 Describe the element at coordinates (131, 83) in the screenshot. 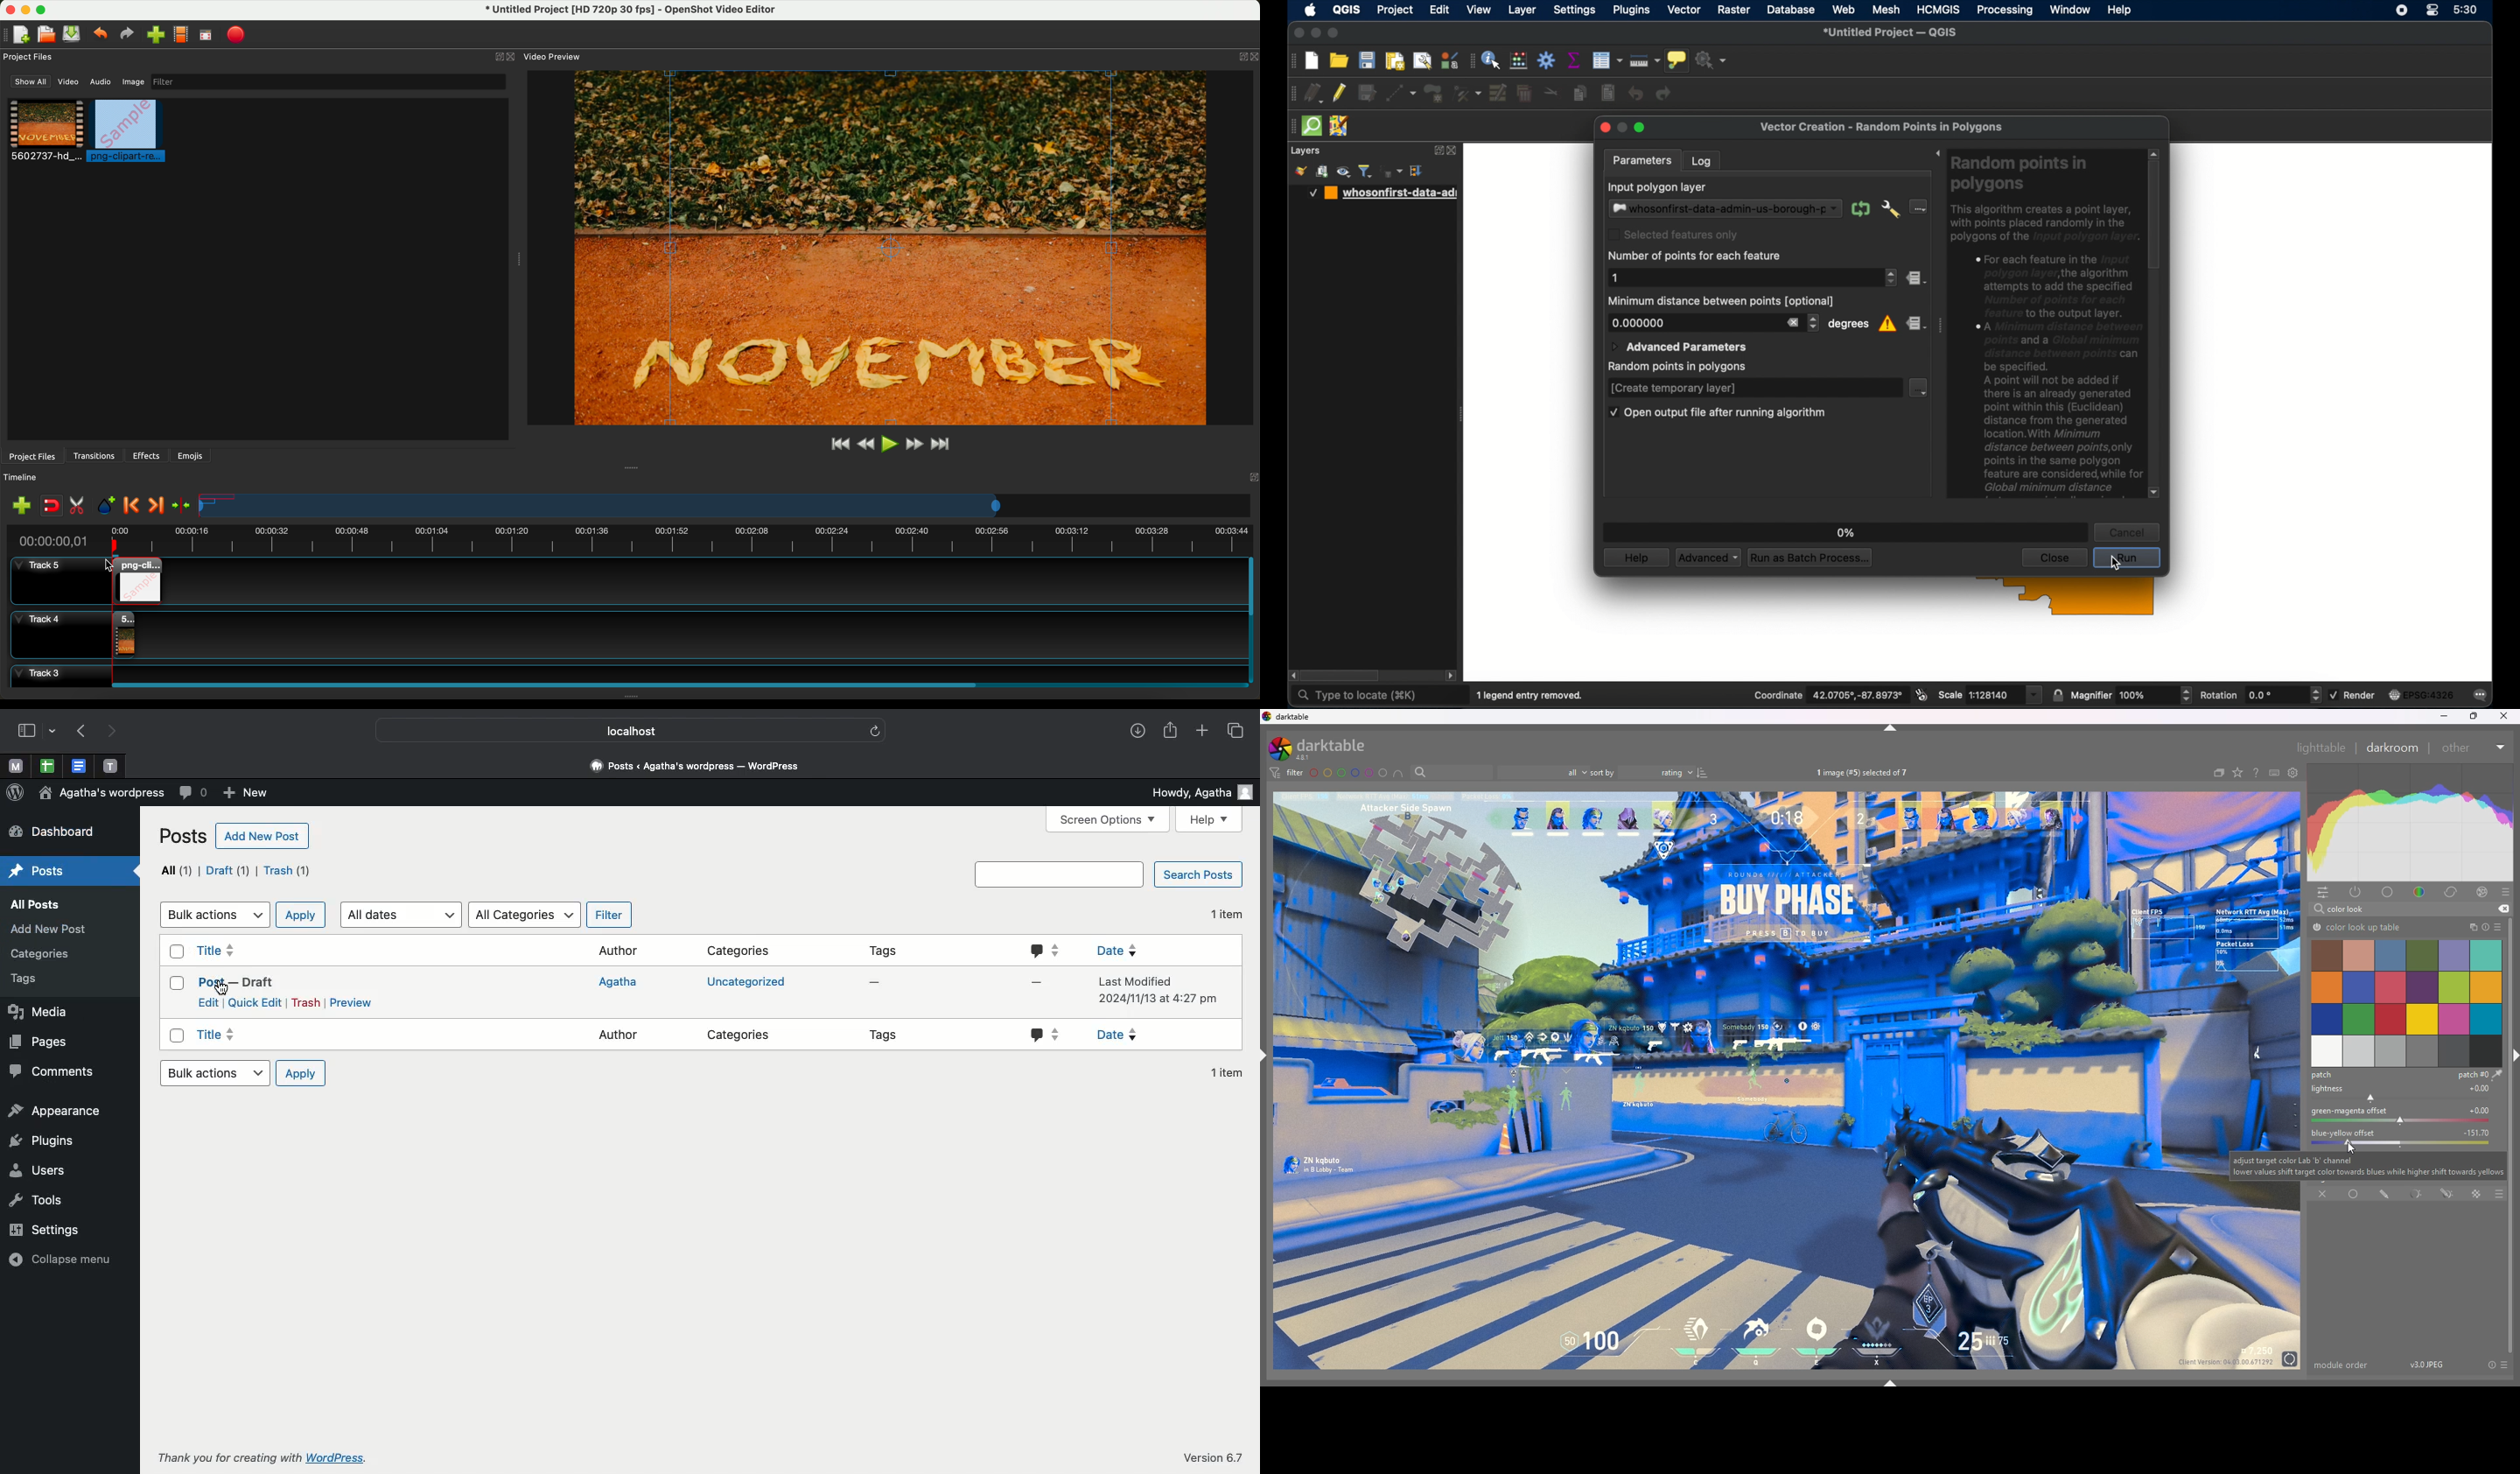

I see `image` at that location.